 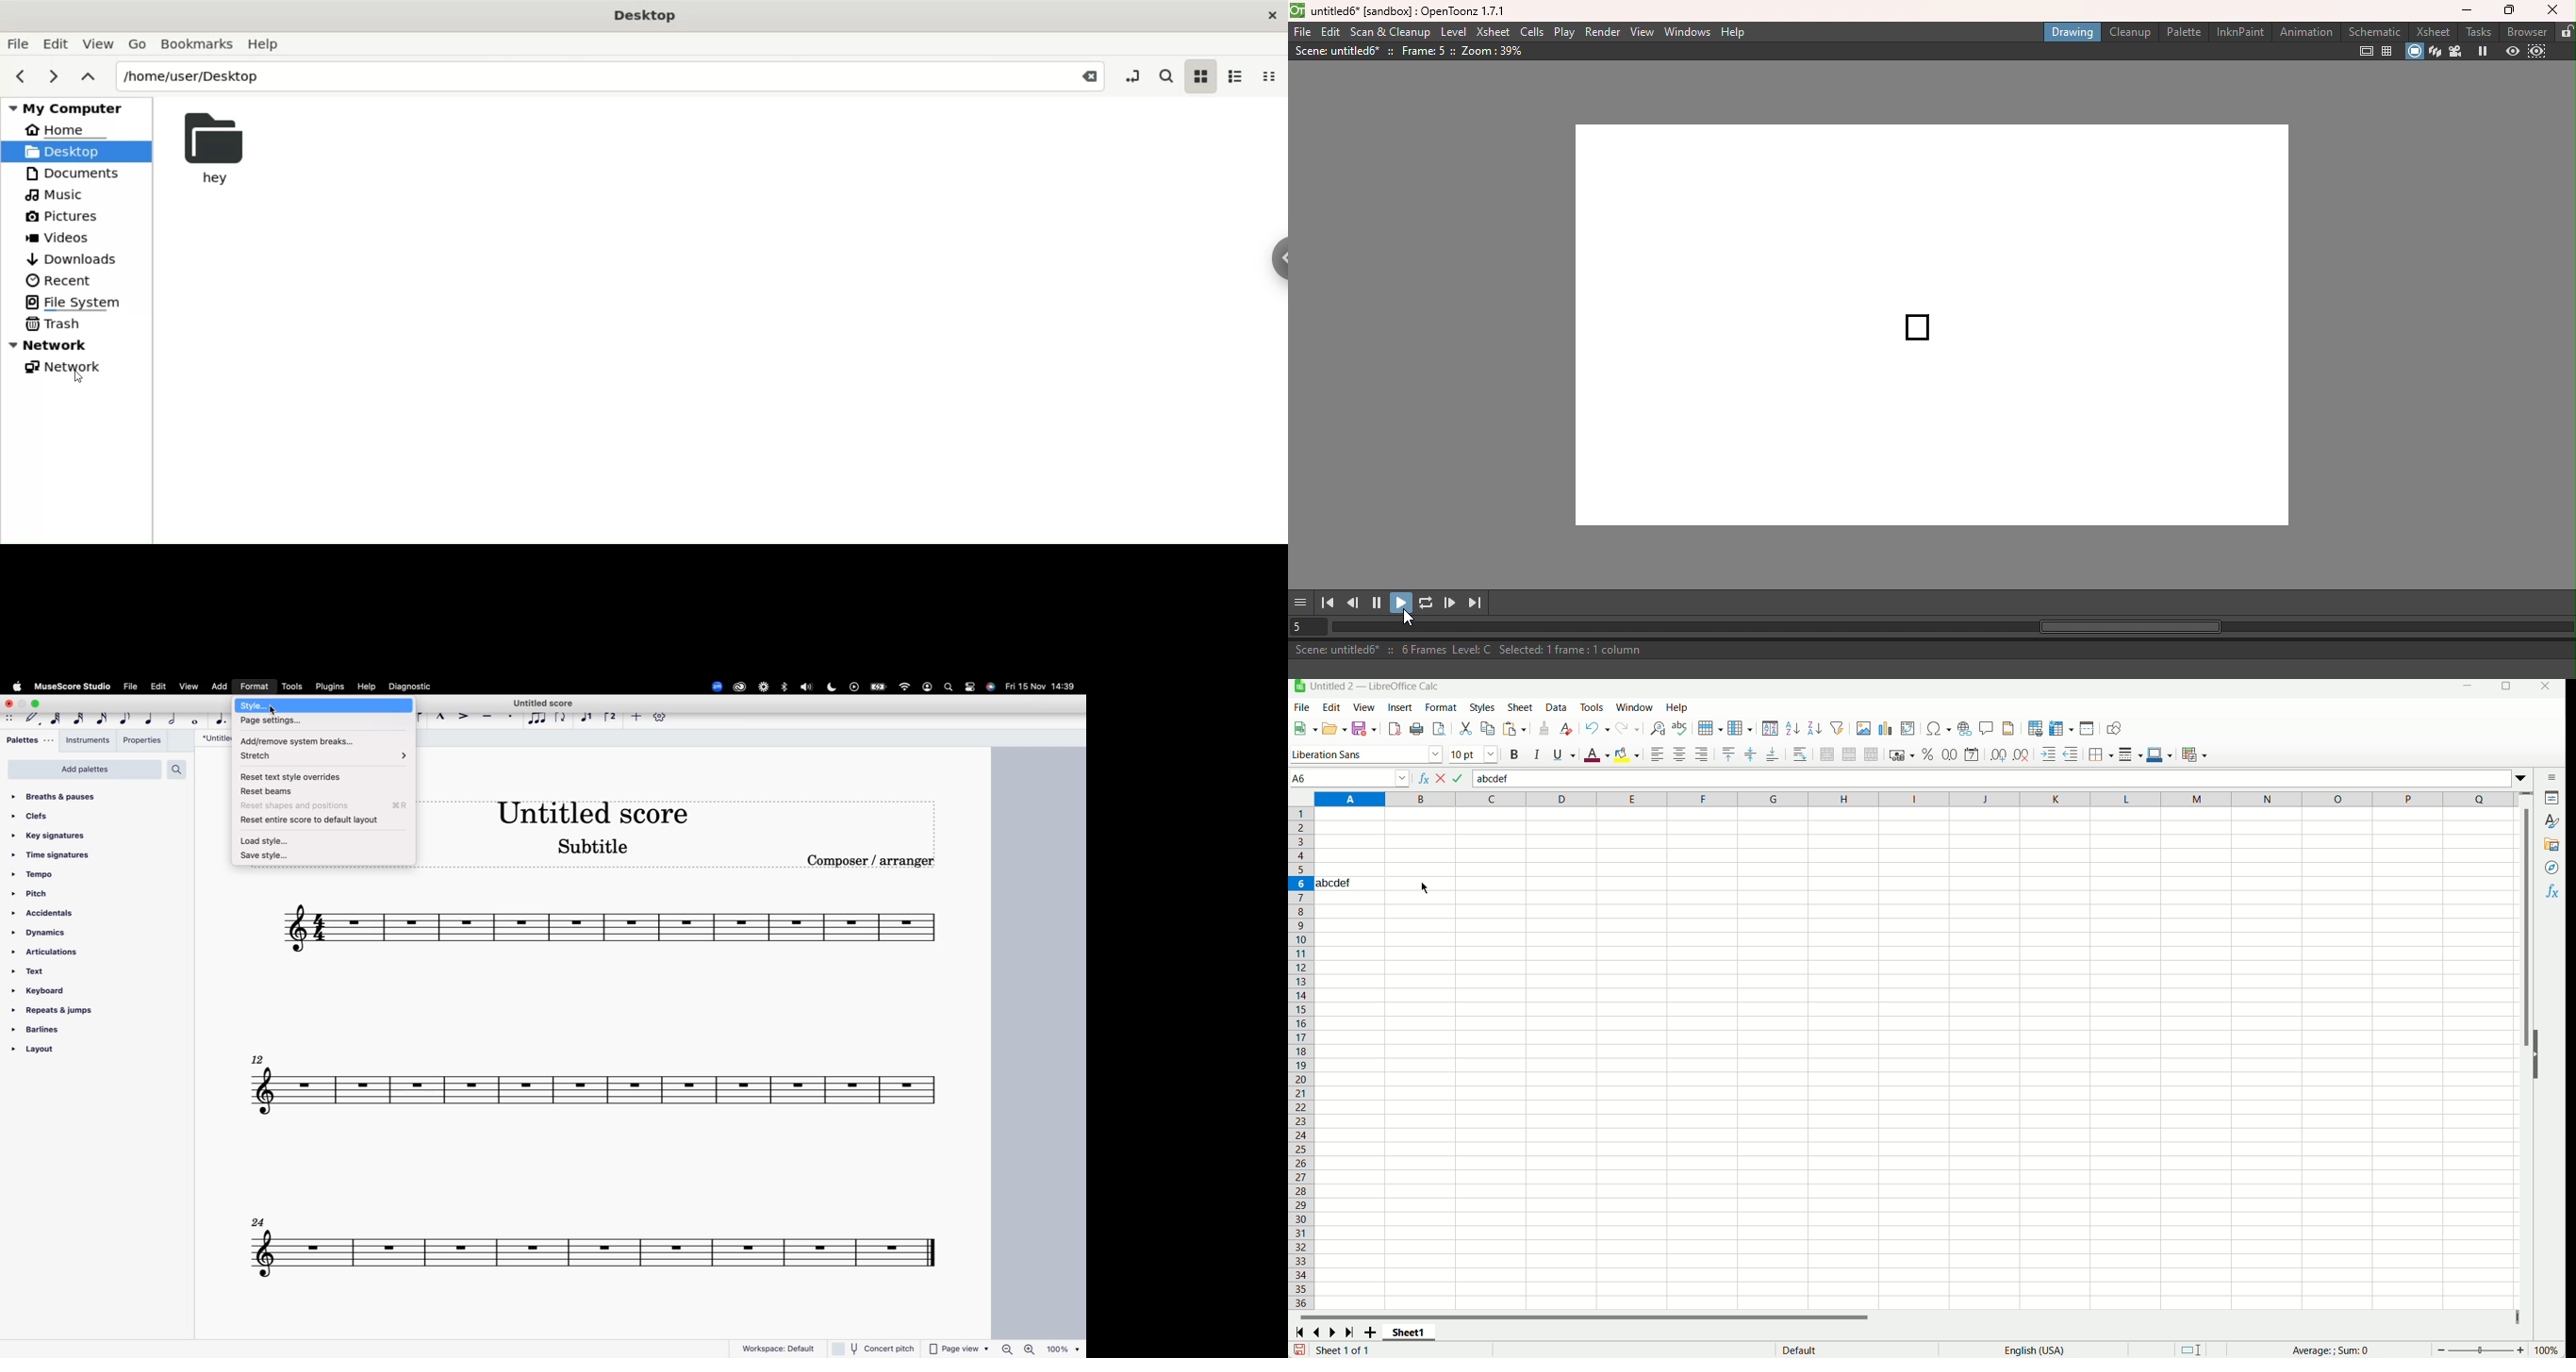 I want to click on help, so click(x=369, y=687).